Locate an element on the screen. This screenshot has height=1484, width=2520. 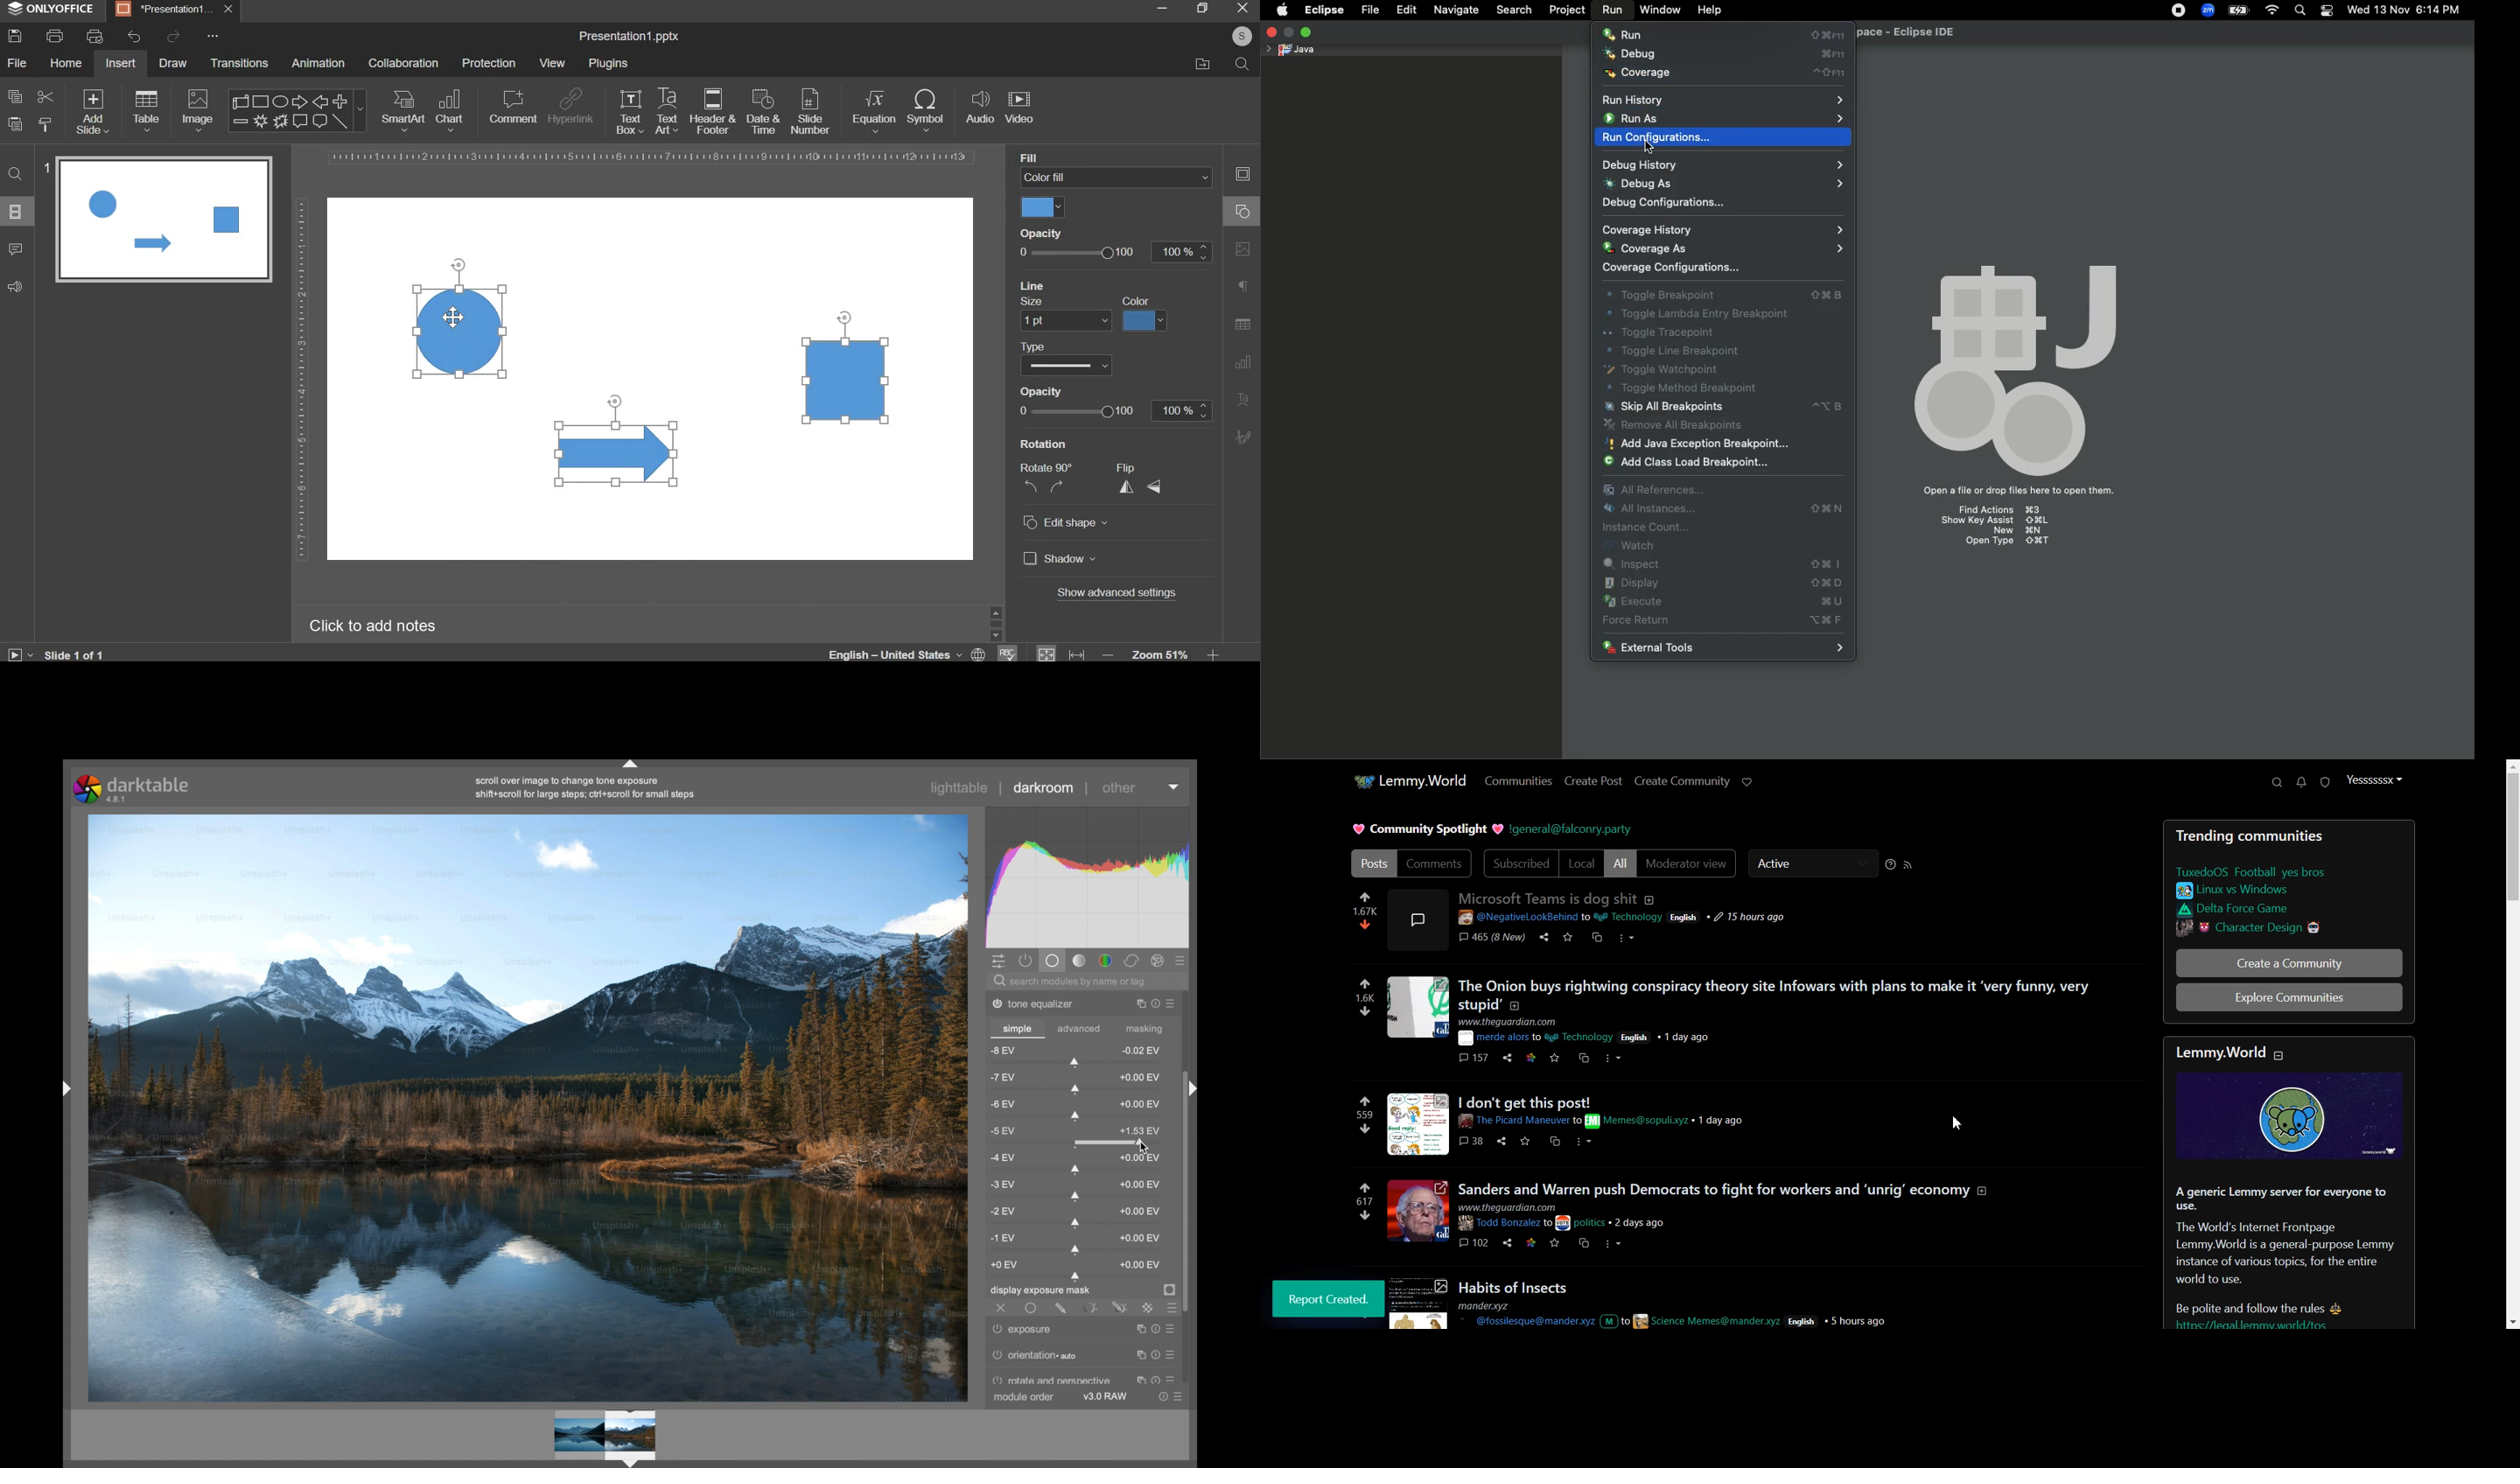
print preview is located at coordinates (94, 36).